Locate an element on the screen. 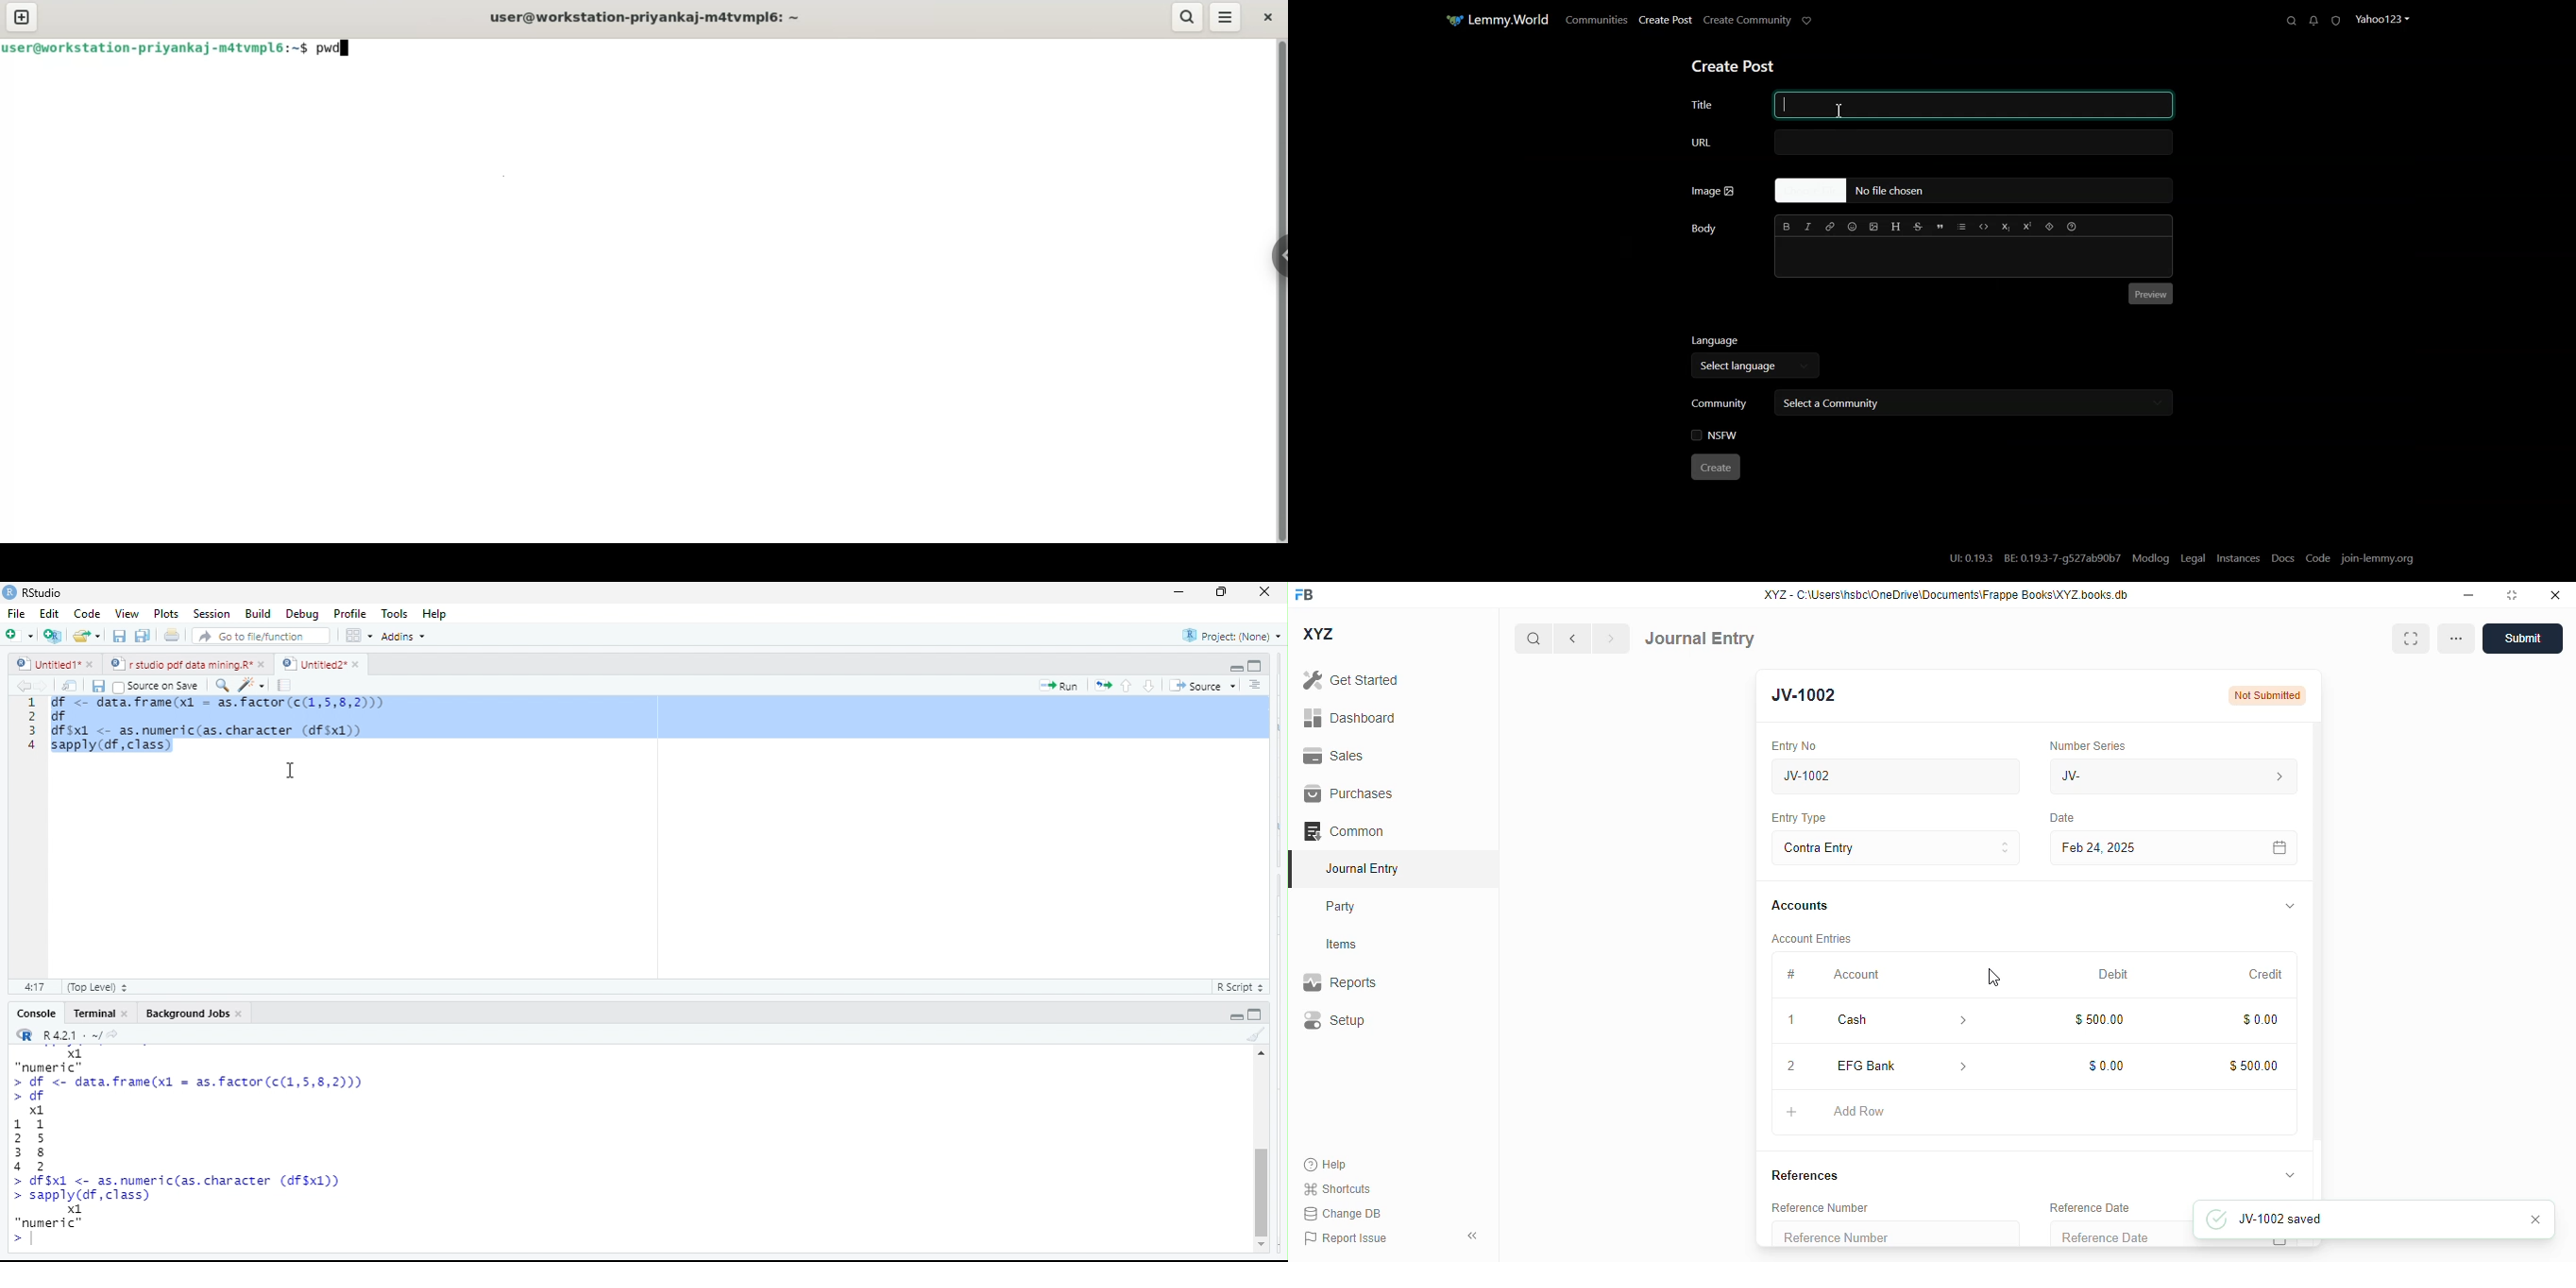 This screenshot has height=1288, width=2576. close is located at coordinates (95, 664).